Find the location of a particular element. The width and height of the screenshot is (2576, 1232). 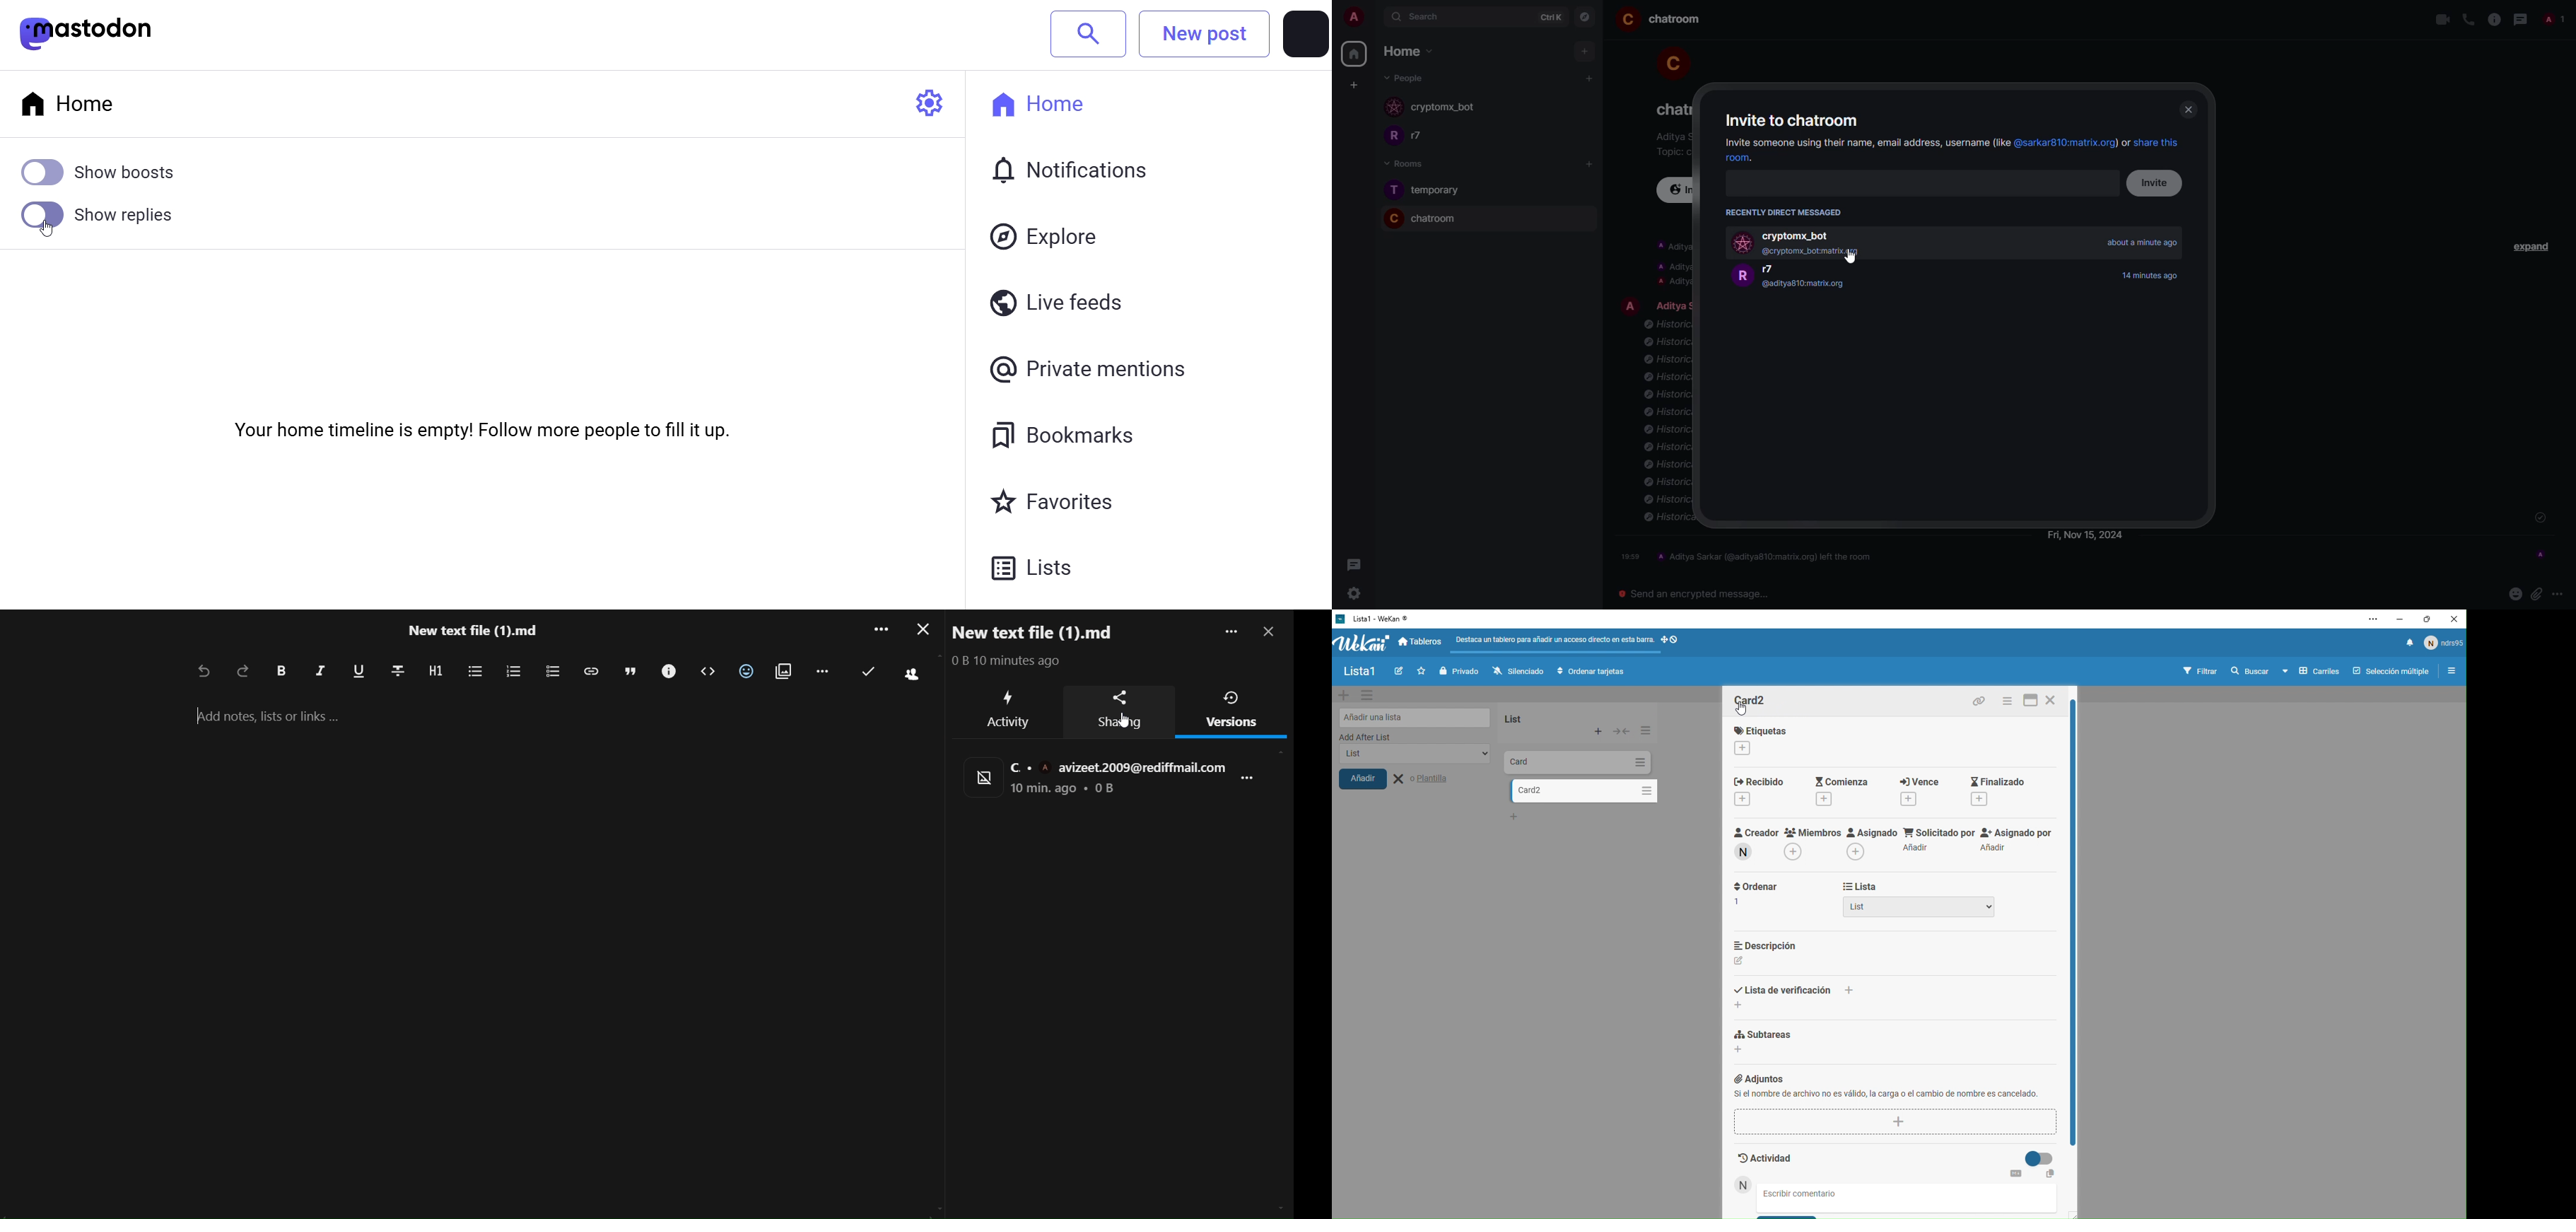

underline is located at coordinates (359, 672).